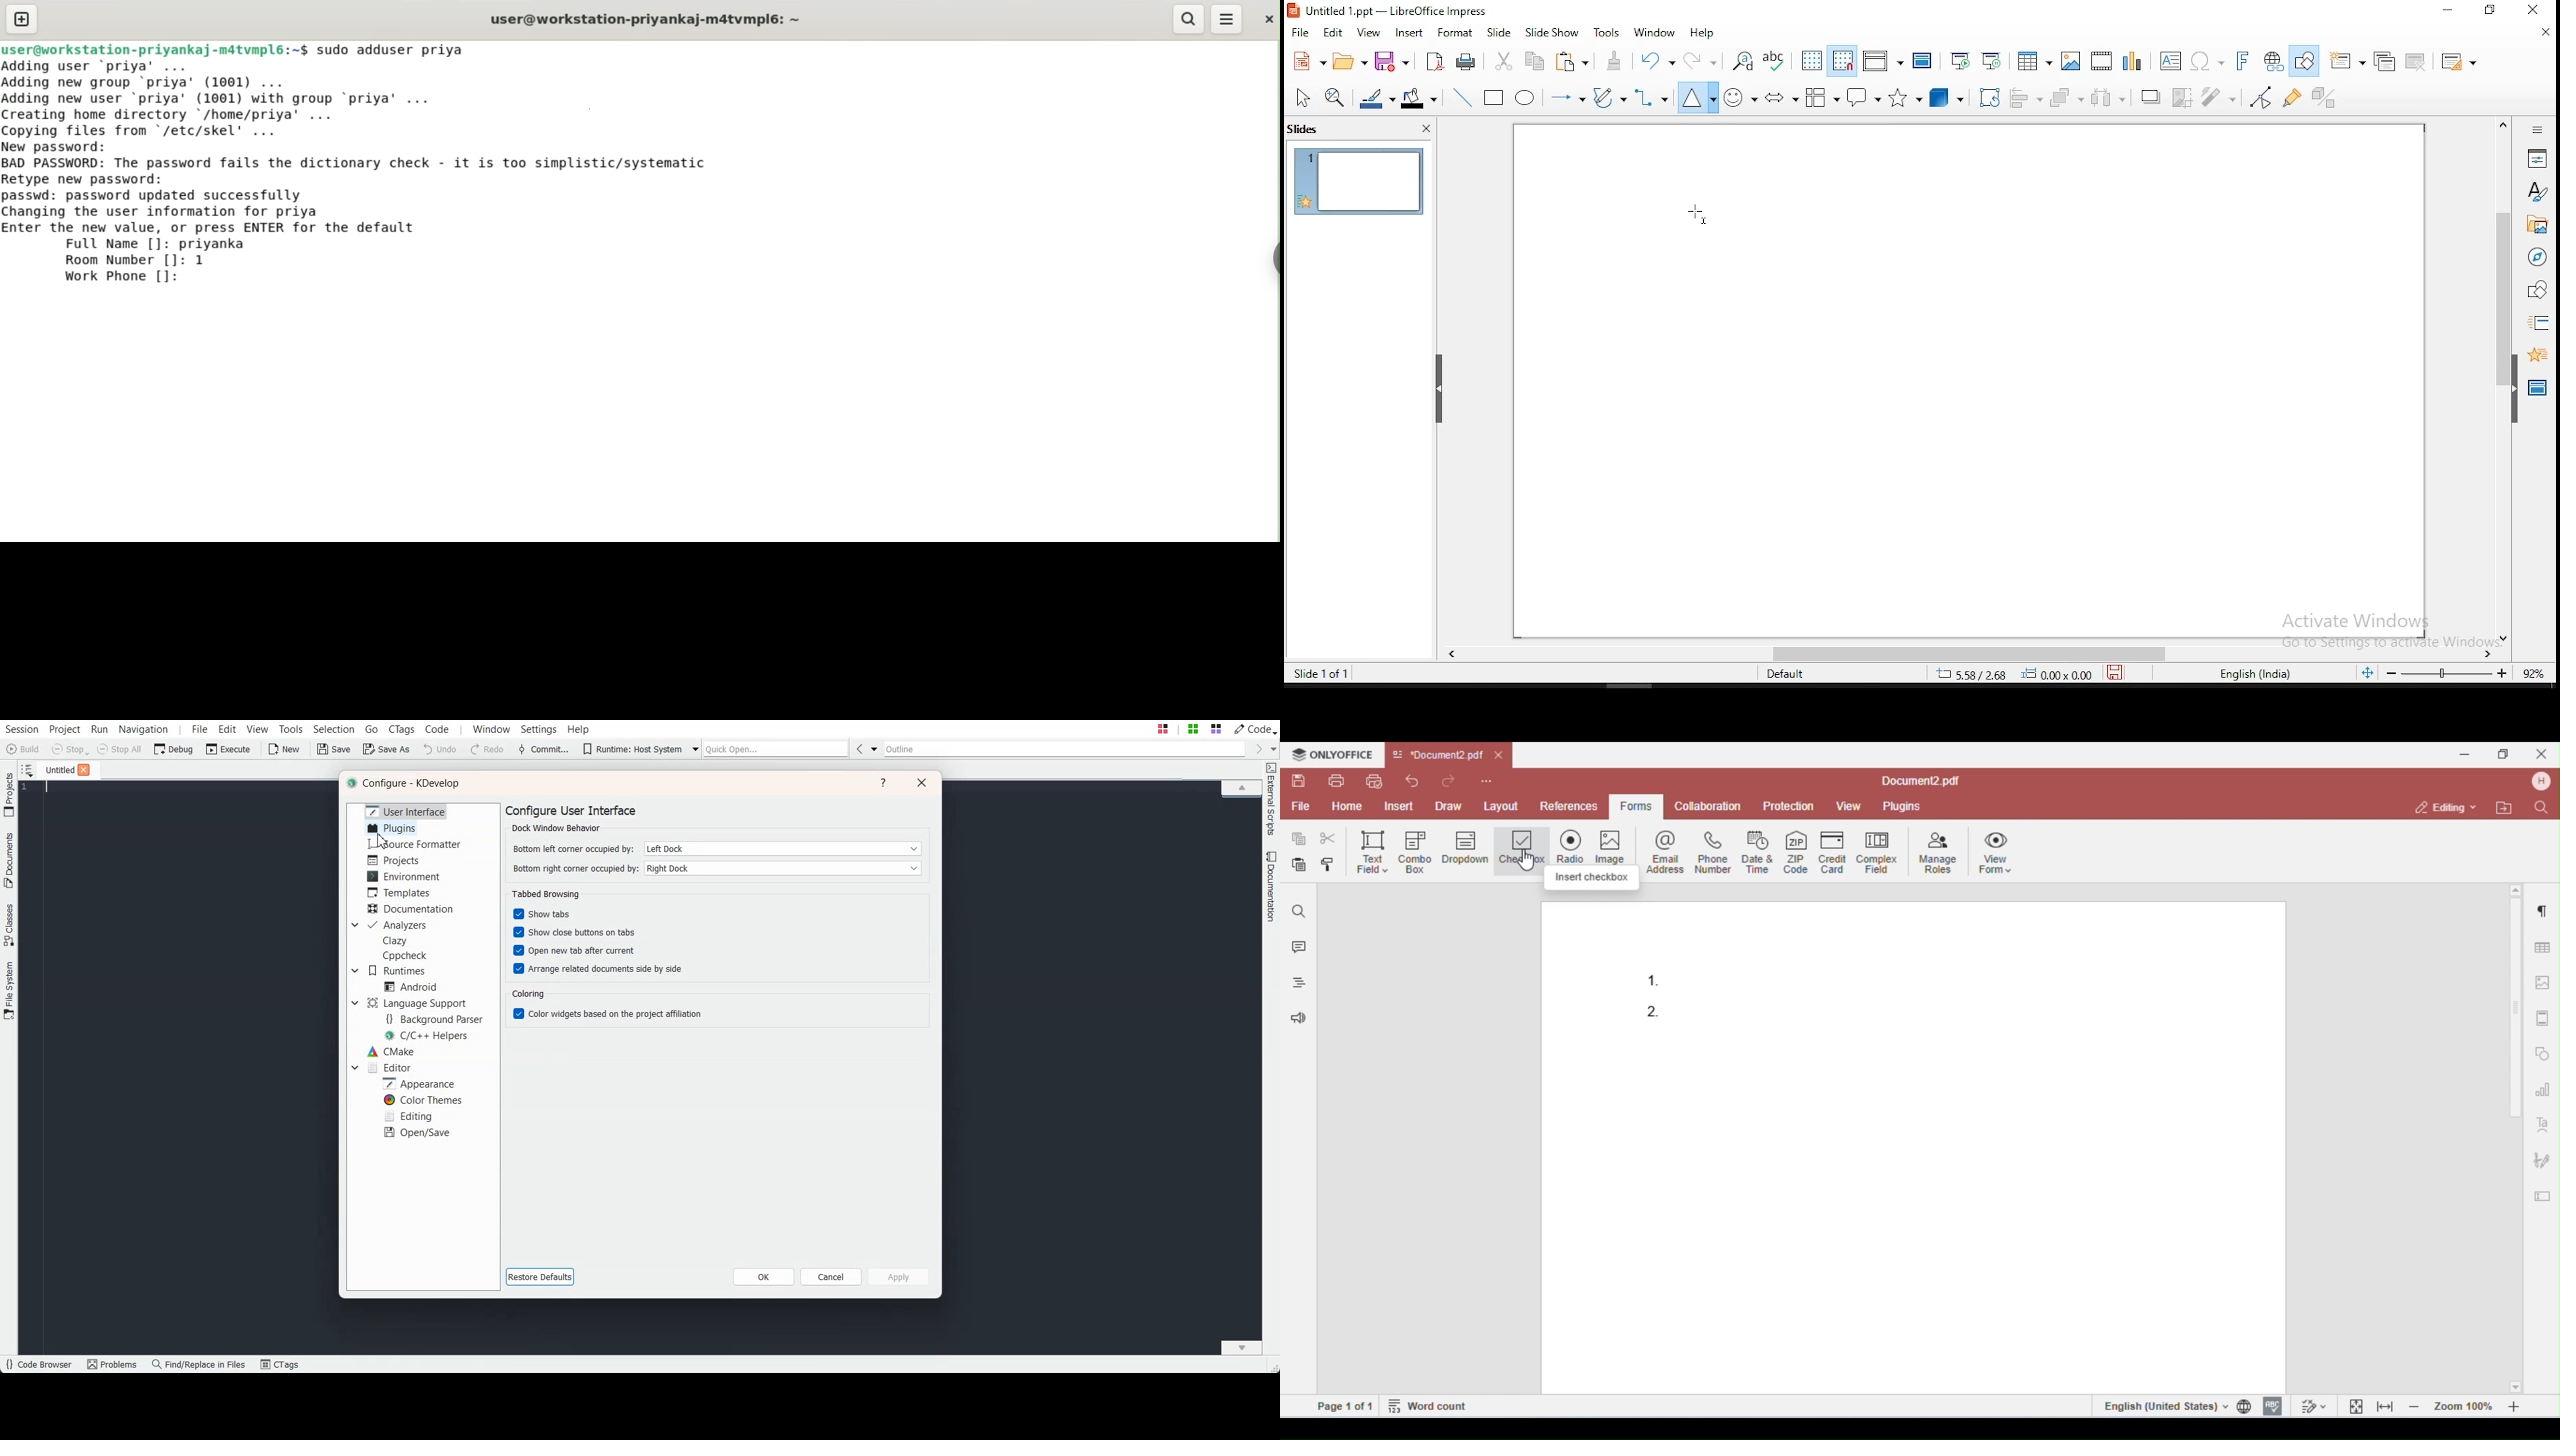  I want to click on Work Phone []:, so click(126, 277).